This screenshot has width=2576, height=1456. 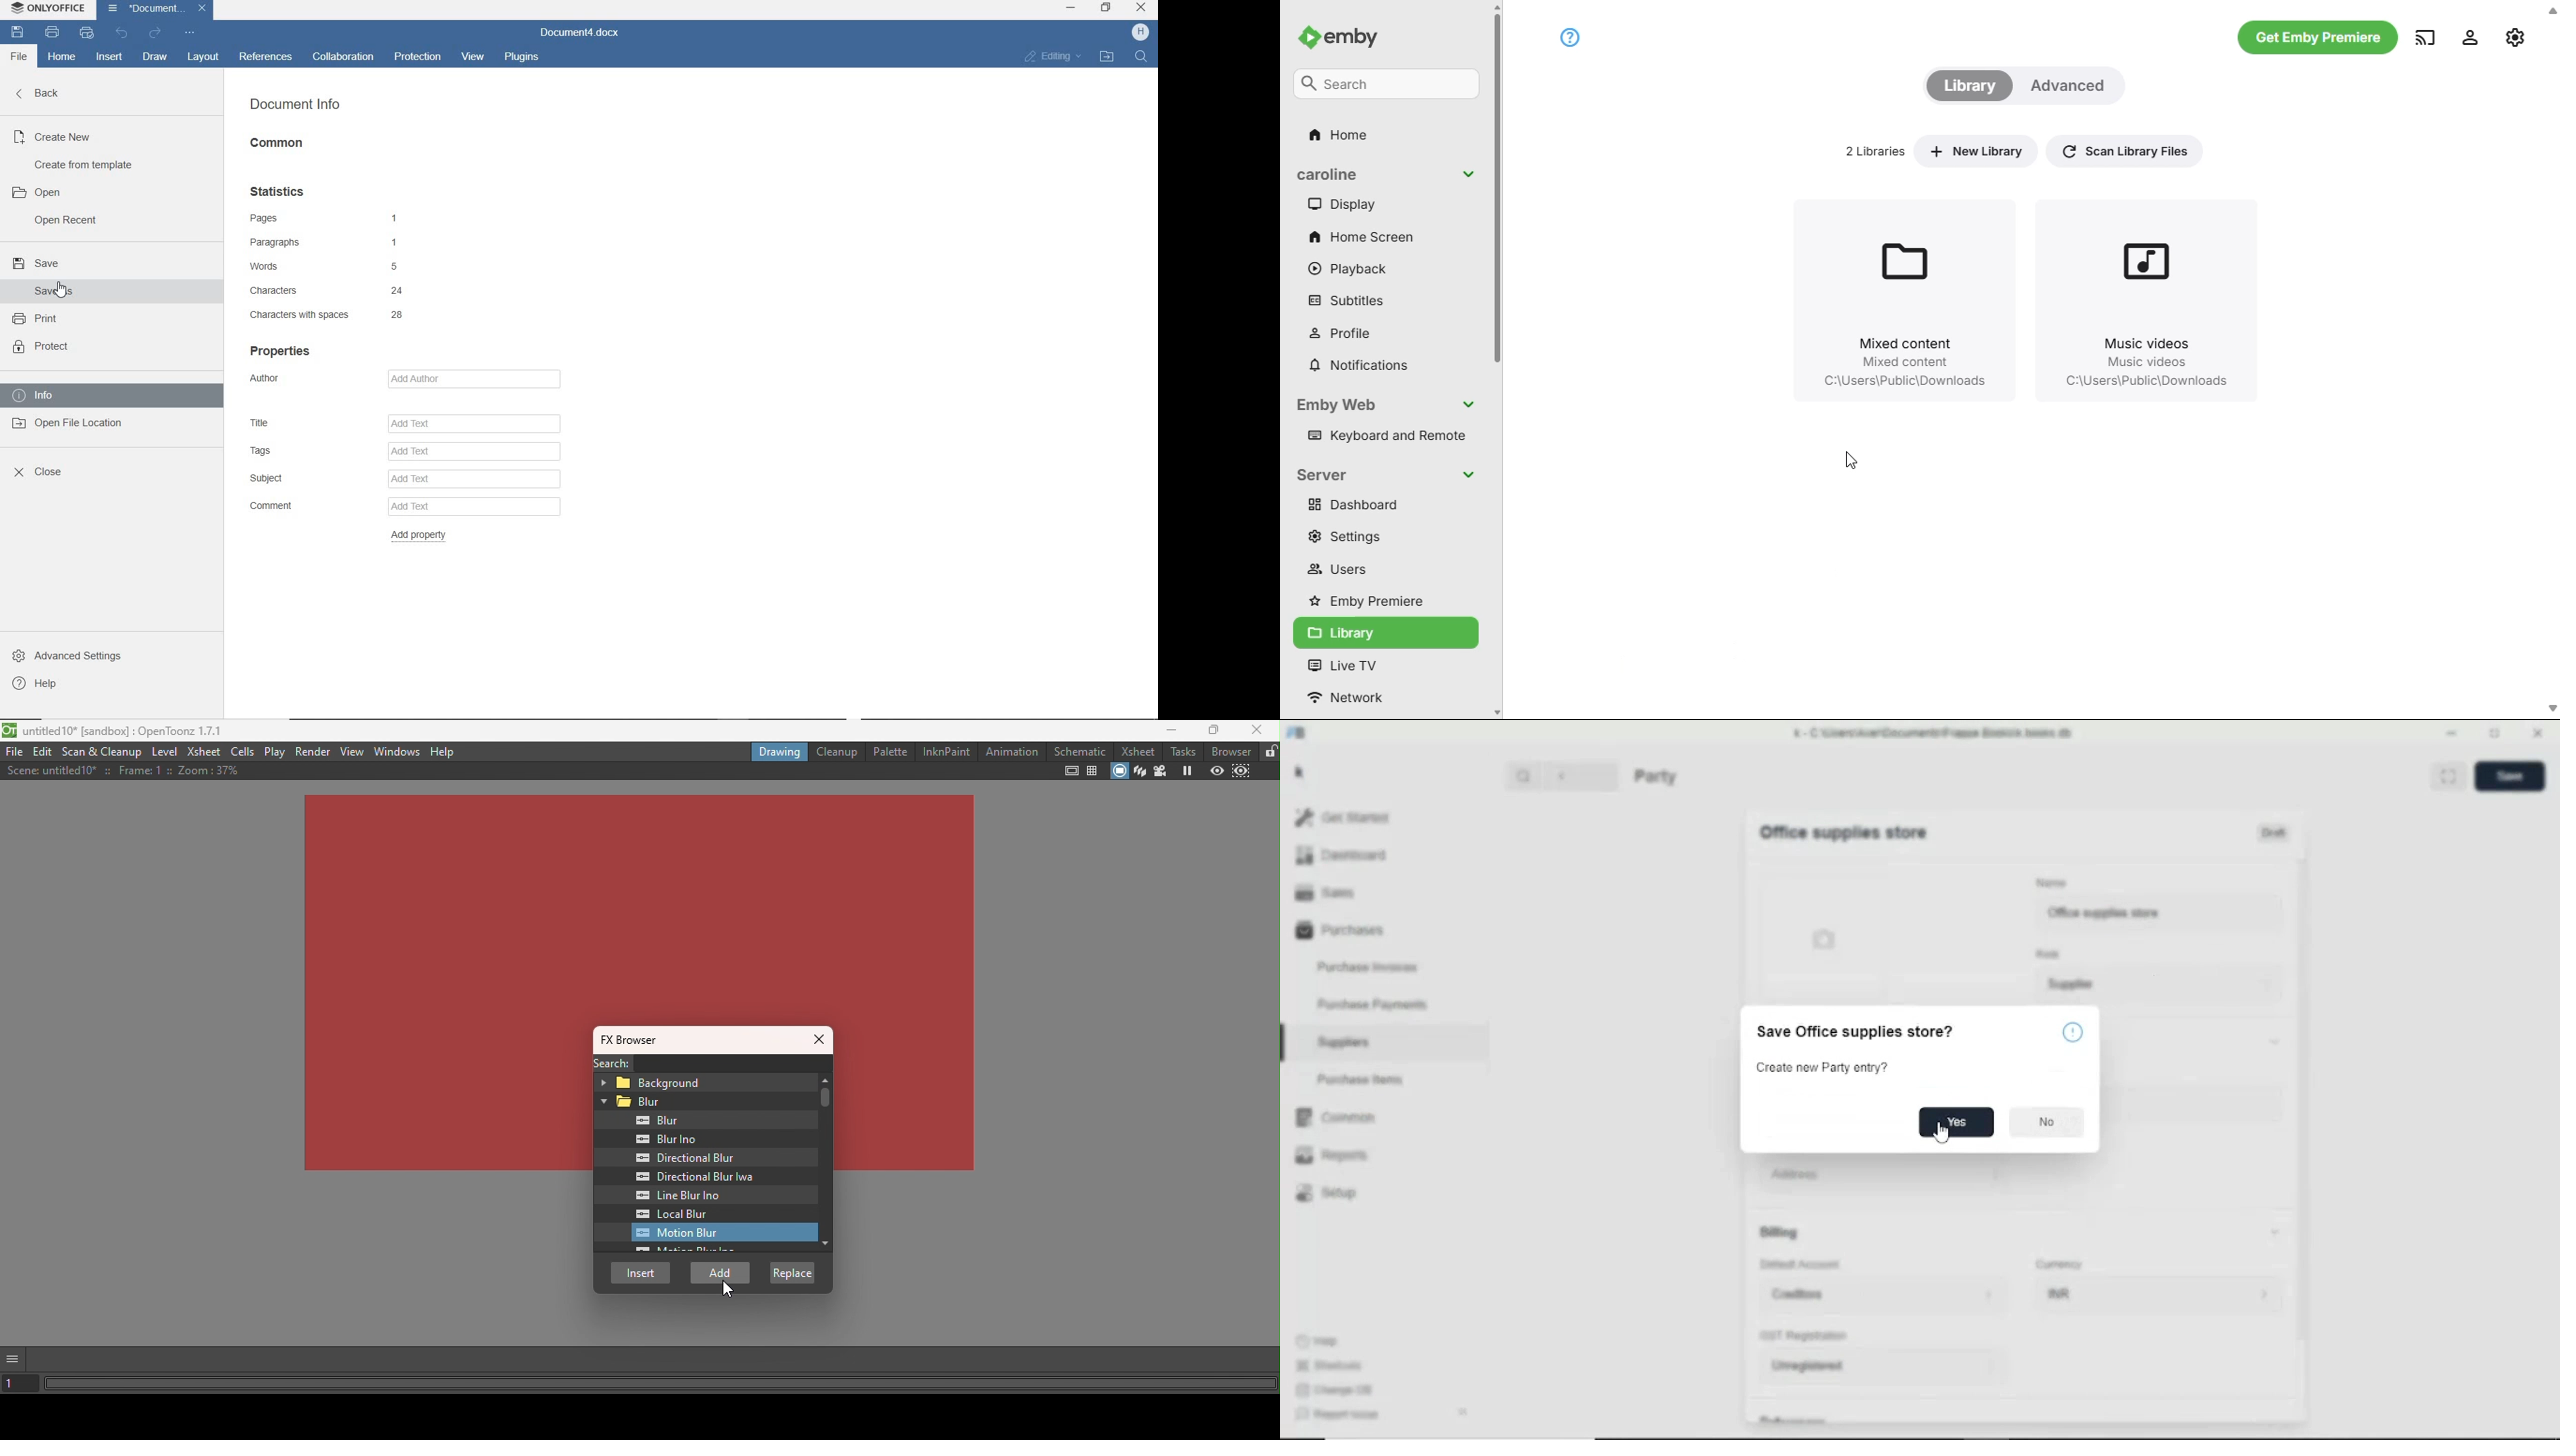 What do you see at coordinates (1806, 1337) in the screenshot?
I see `GST Registration` at bounding box center [1806, 1337].